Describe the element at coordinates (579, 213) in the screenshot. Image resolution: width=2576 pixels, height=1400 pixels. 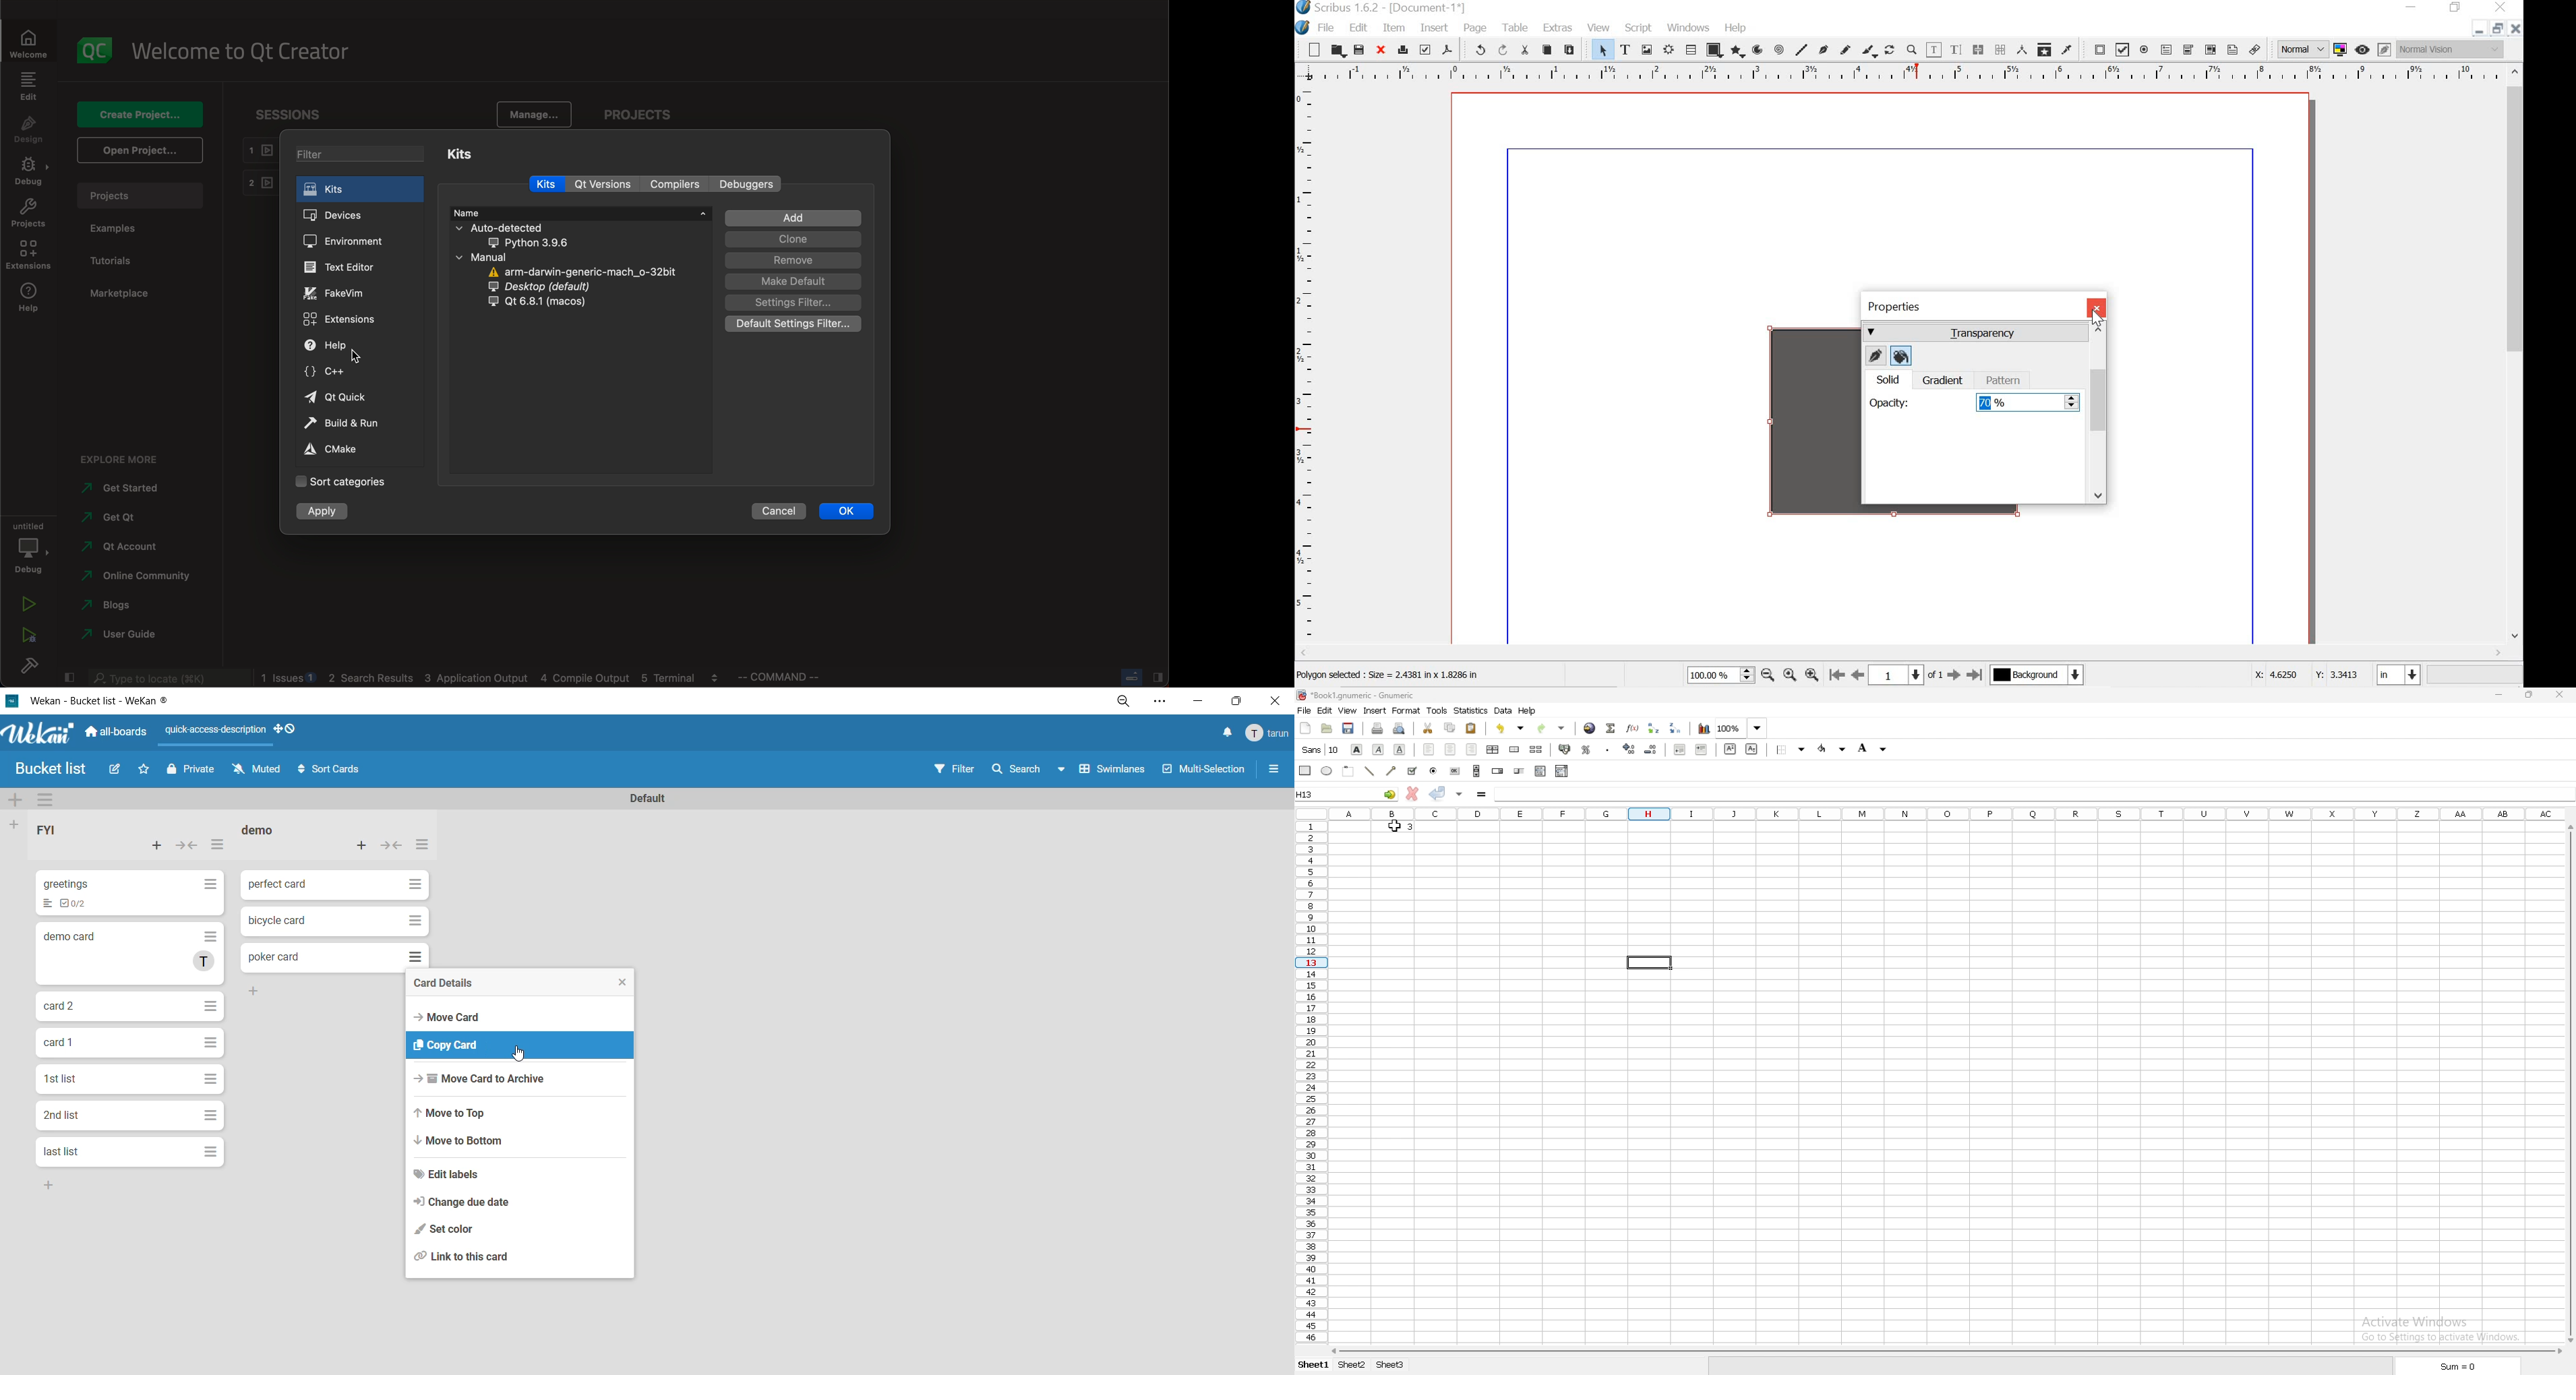
I see `name` at that location.